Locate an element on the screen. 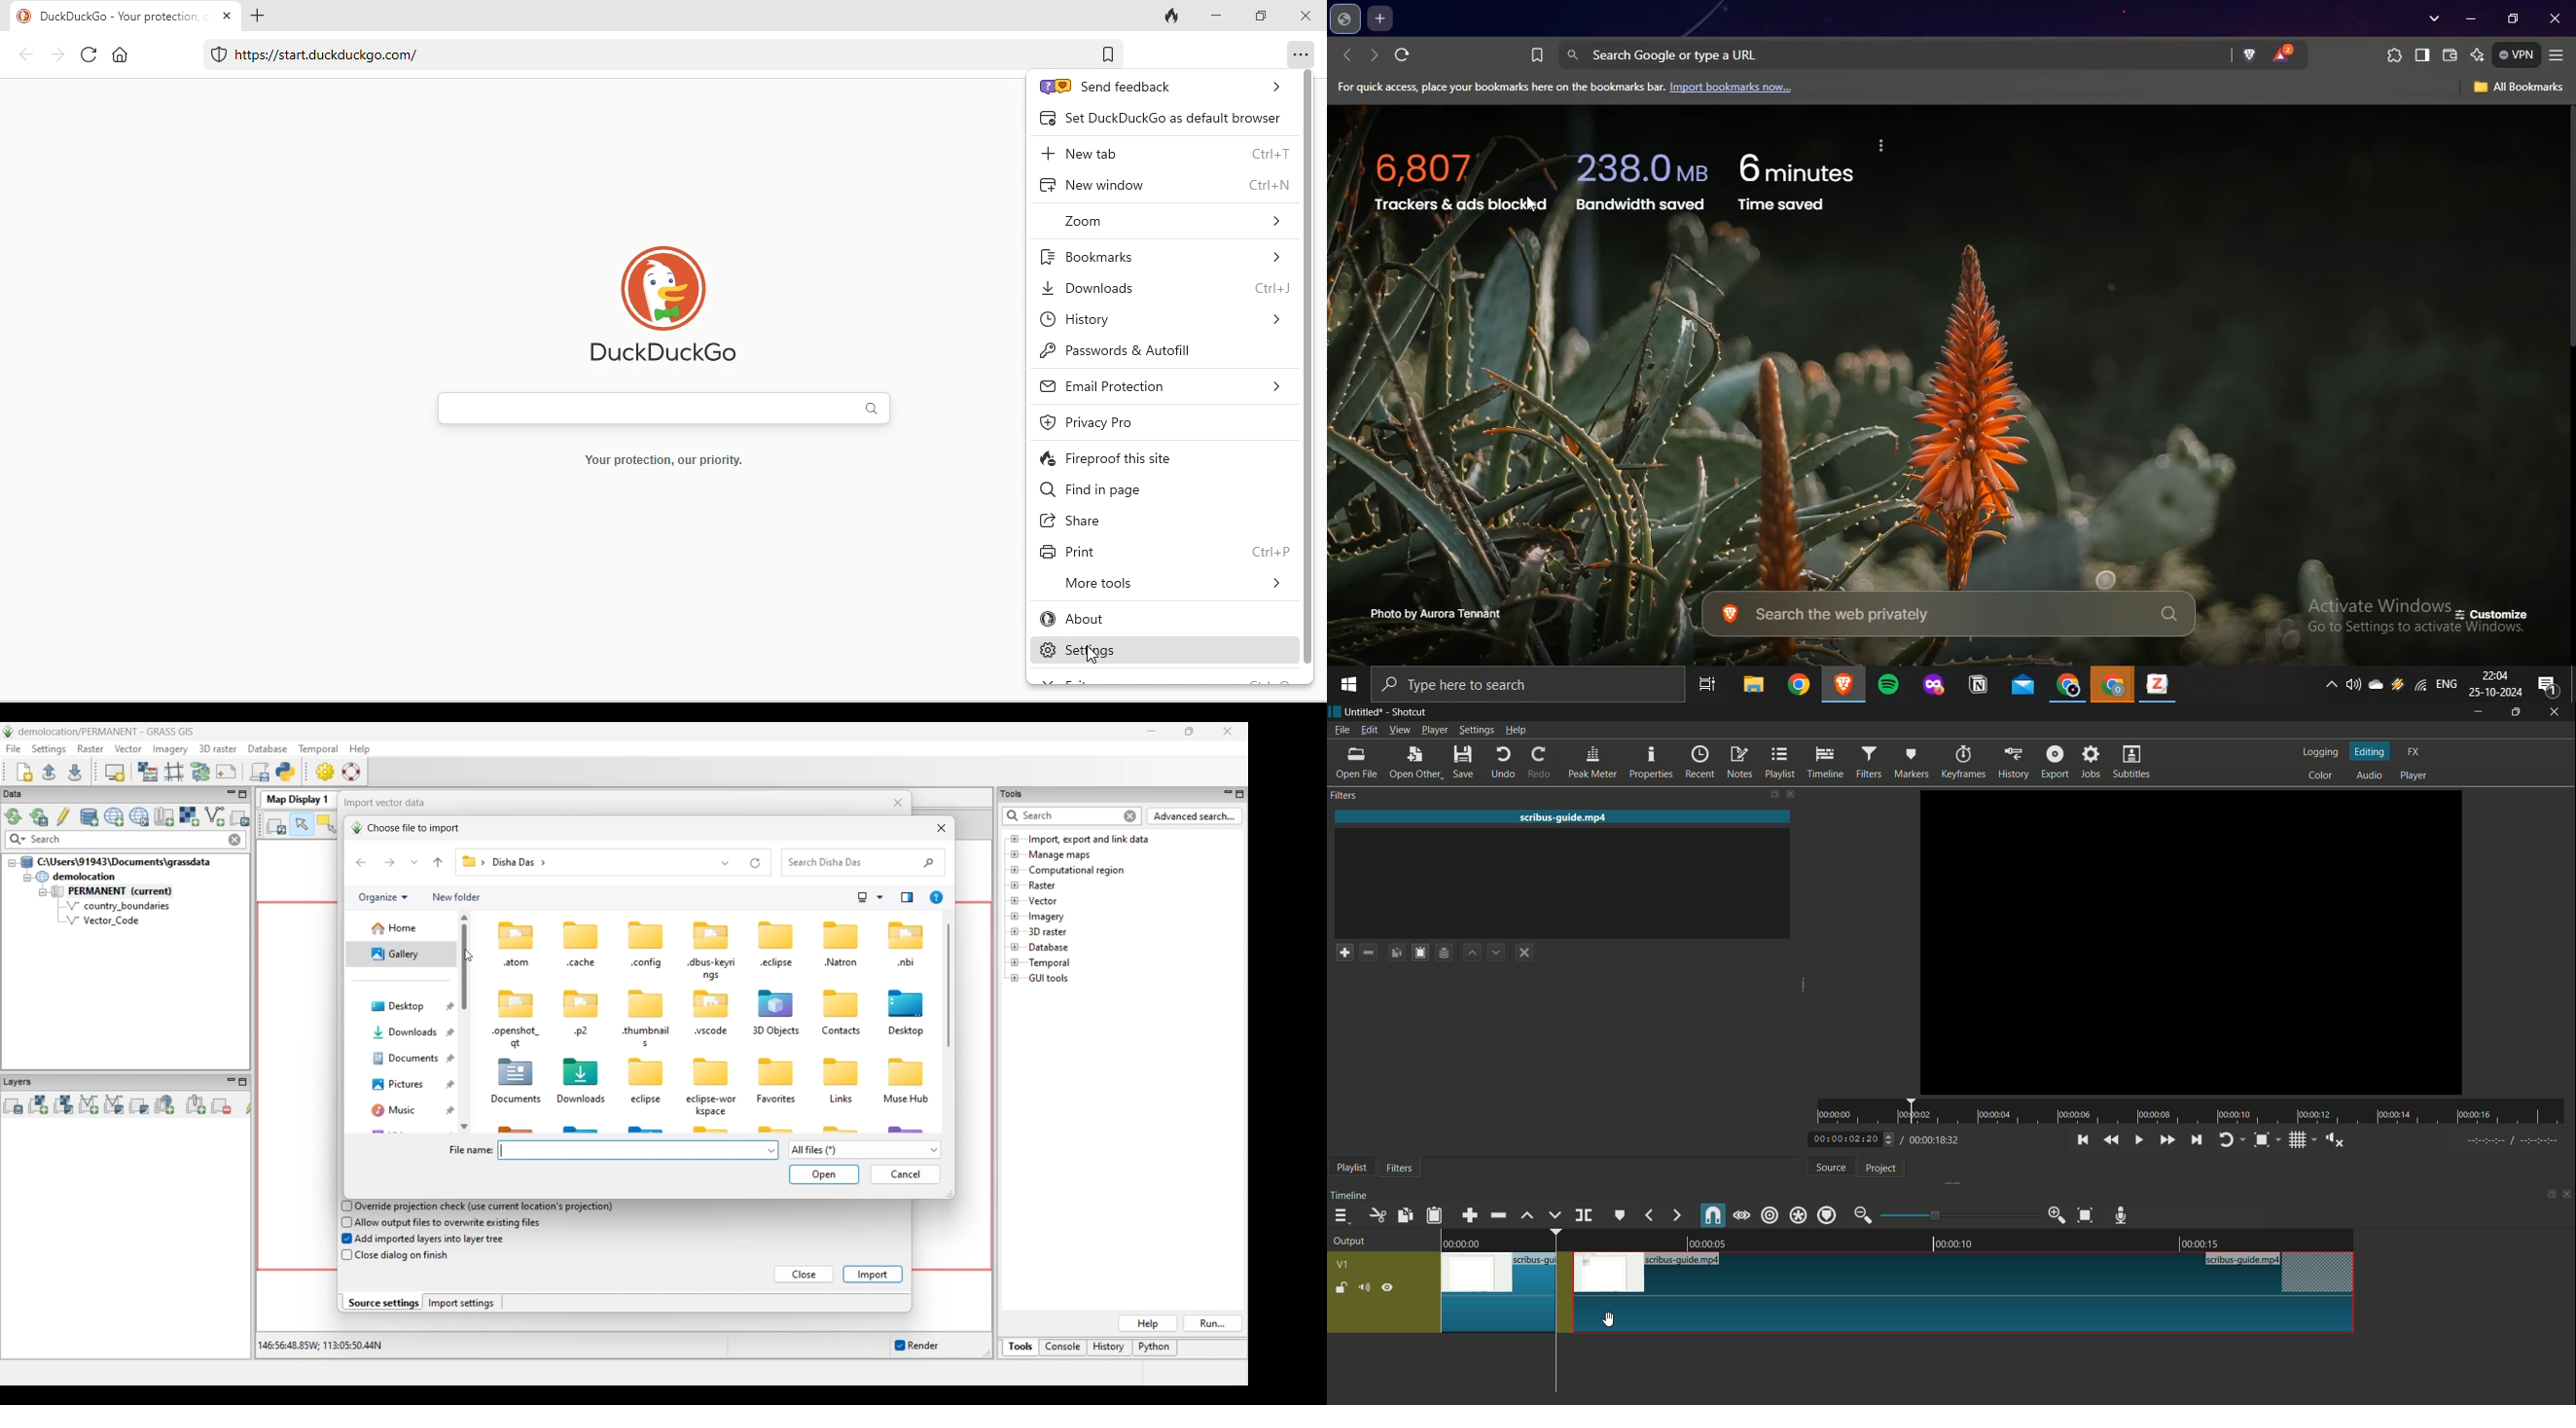 This screenshot has height=1428, width=2576. v1 is located at coordinates (1343, 1264).